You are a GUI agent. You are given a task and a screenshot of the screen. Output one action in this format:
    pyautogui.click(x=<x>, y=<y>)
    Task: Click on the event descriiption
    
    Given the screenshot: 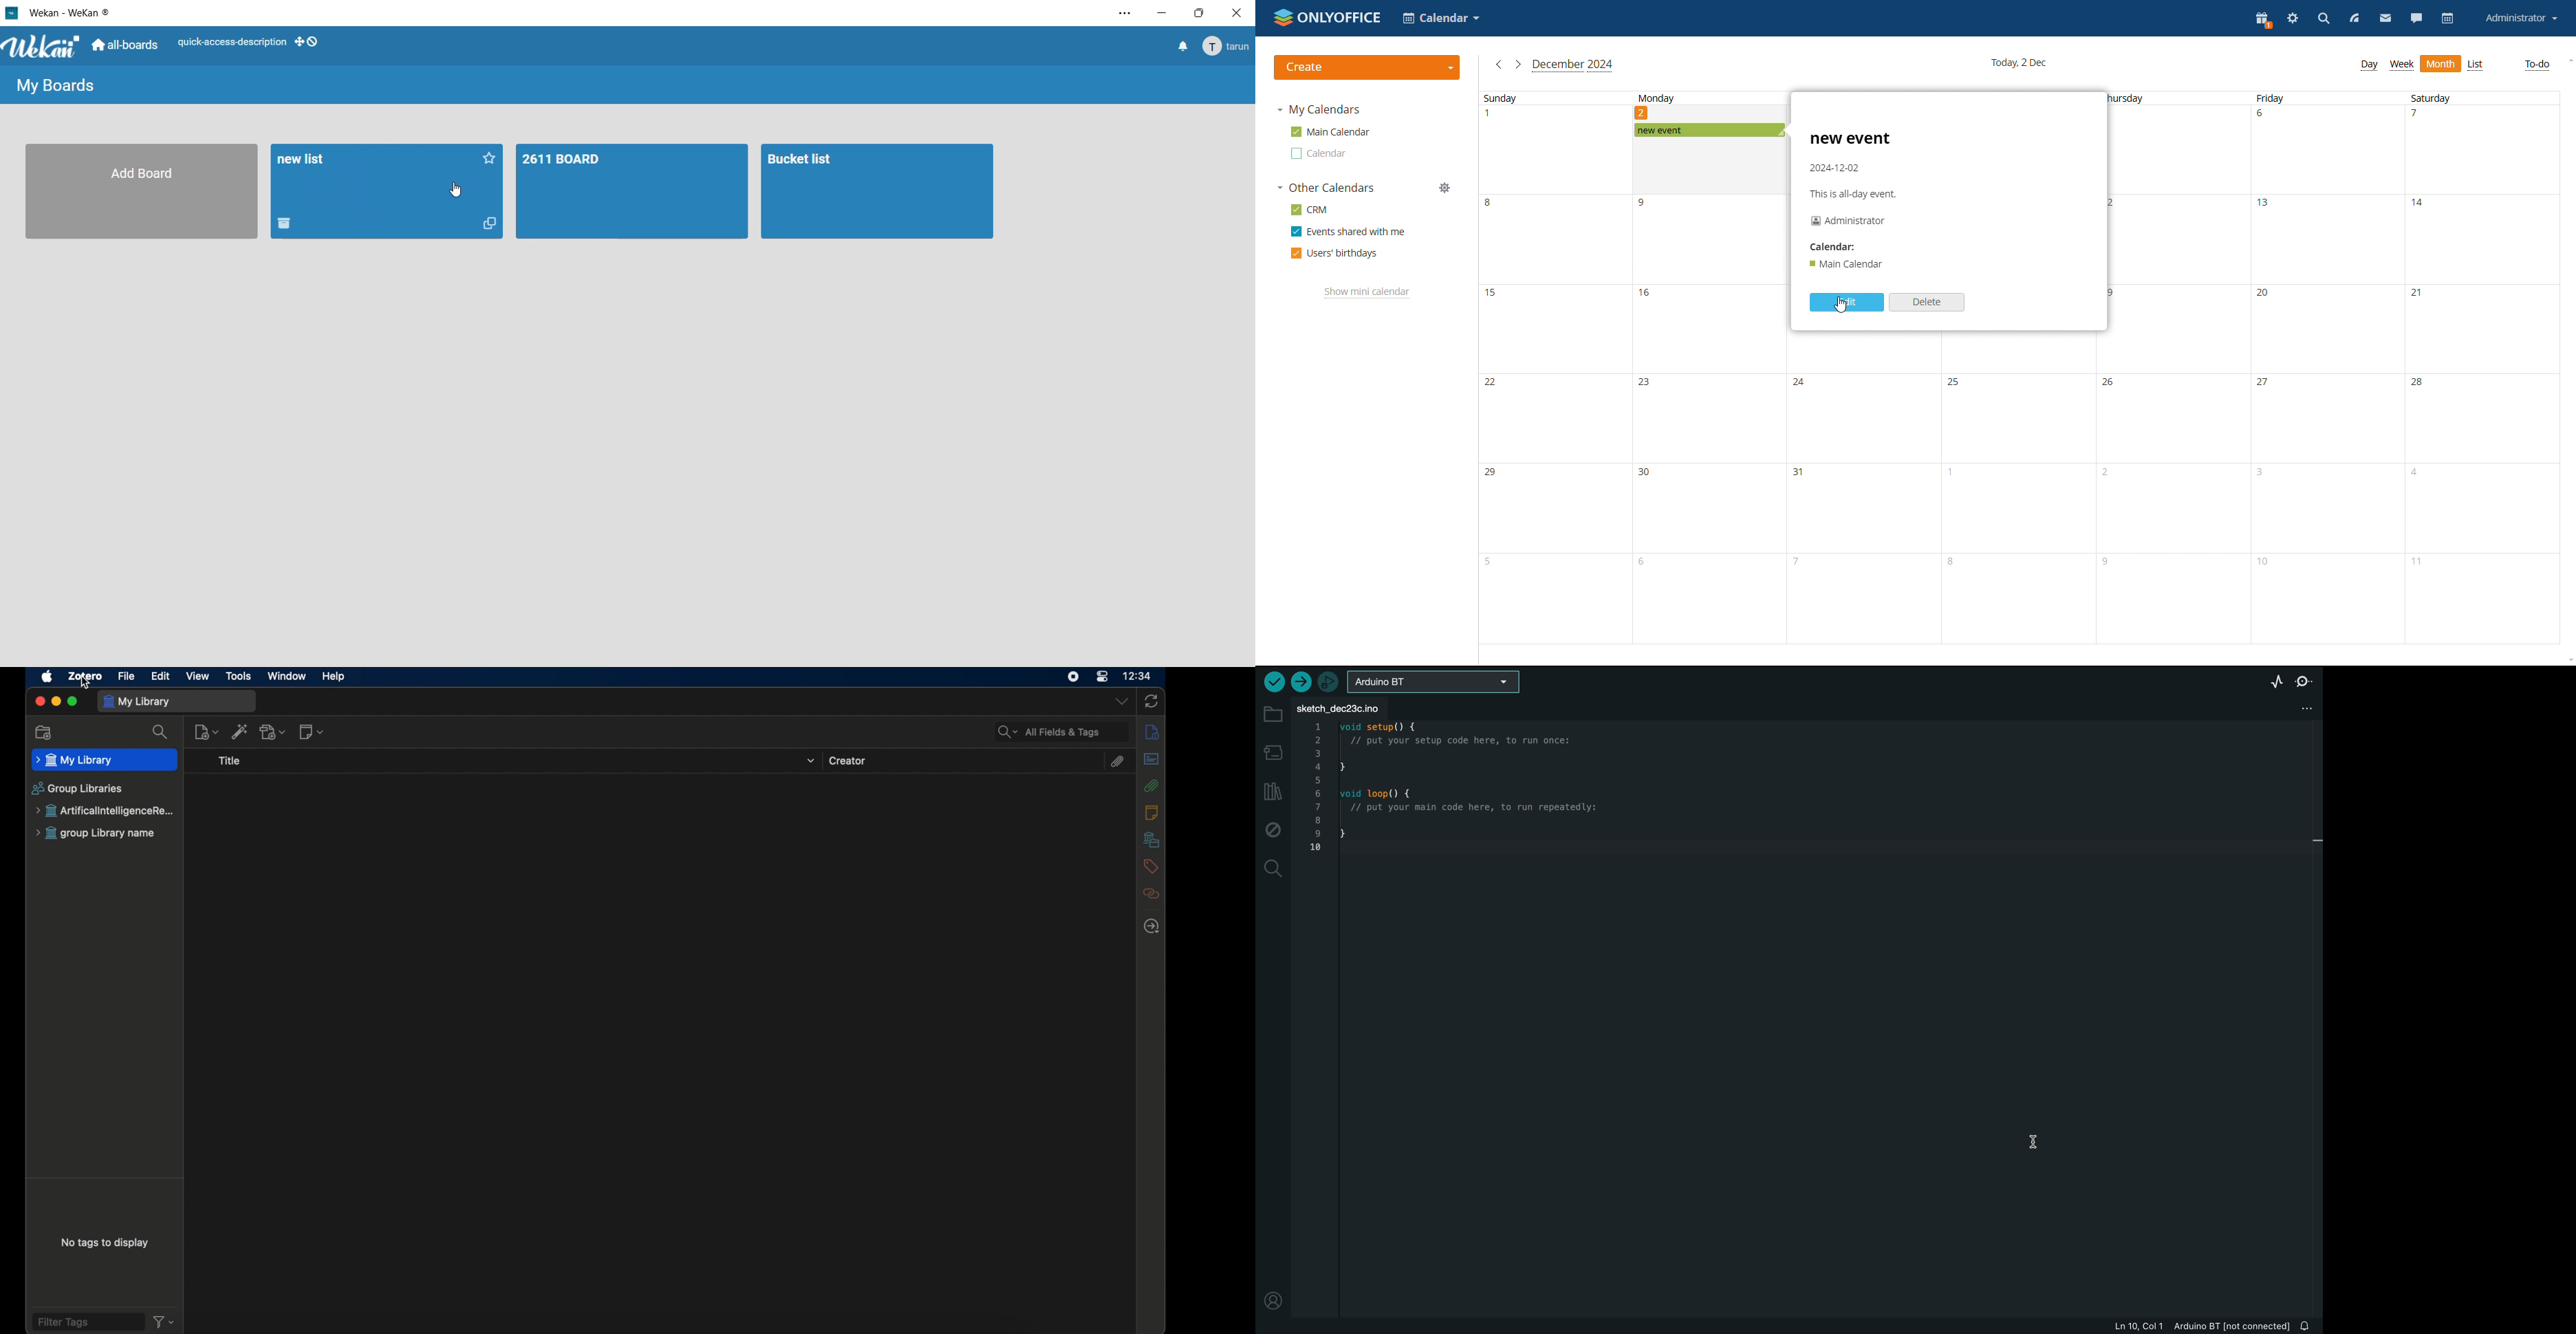 What is the action you would take?
    pyautogui.click(x=1857, y=199)
    